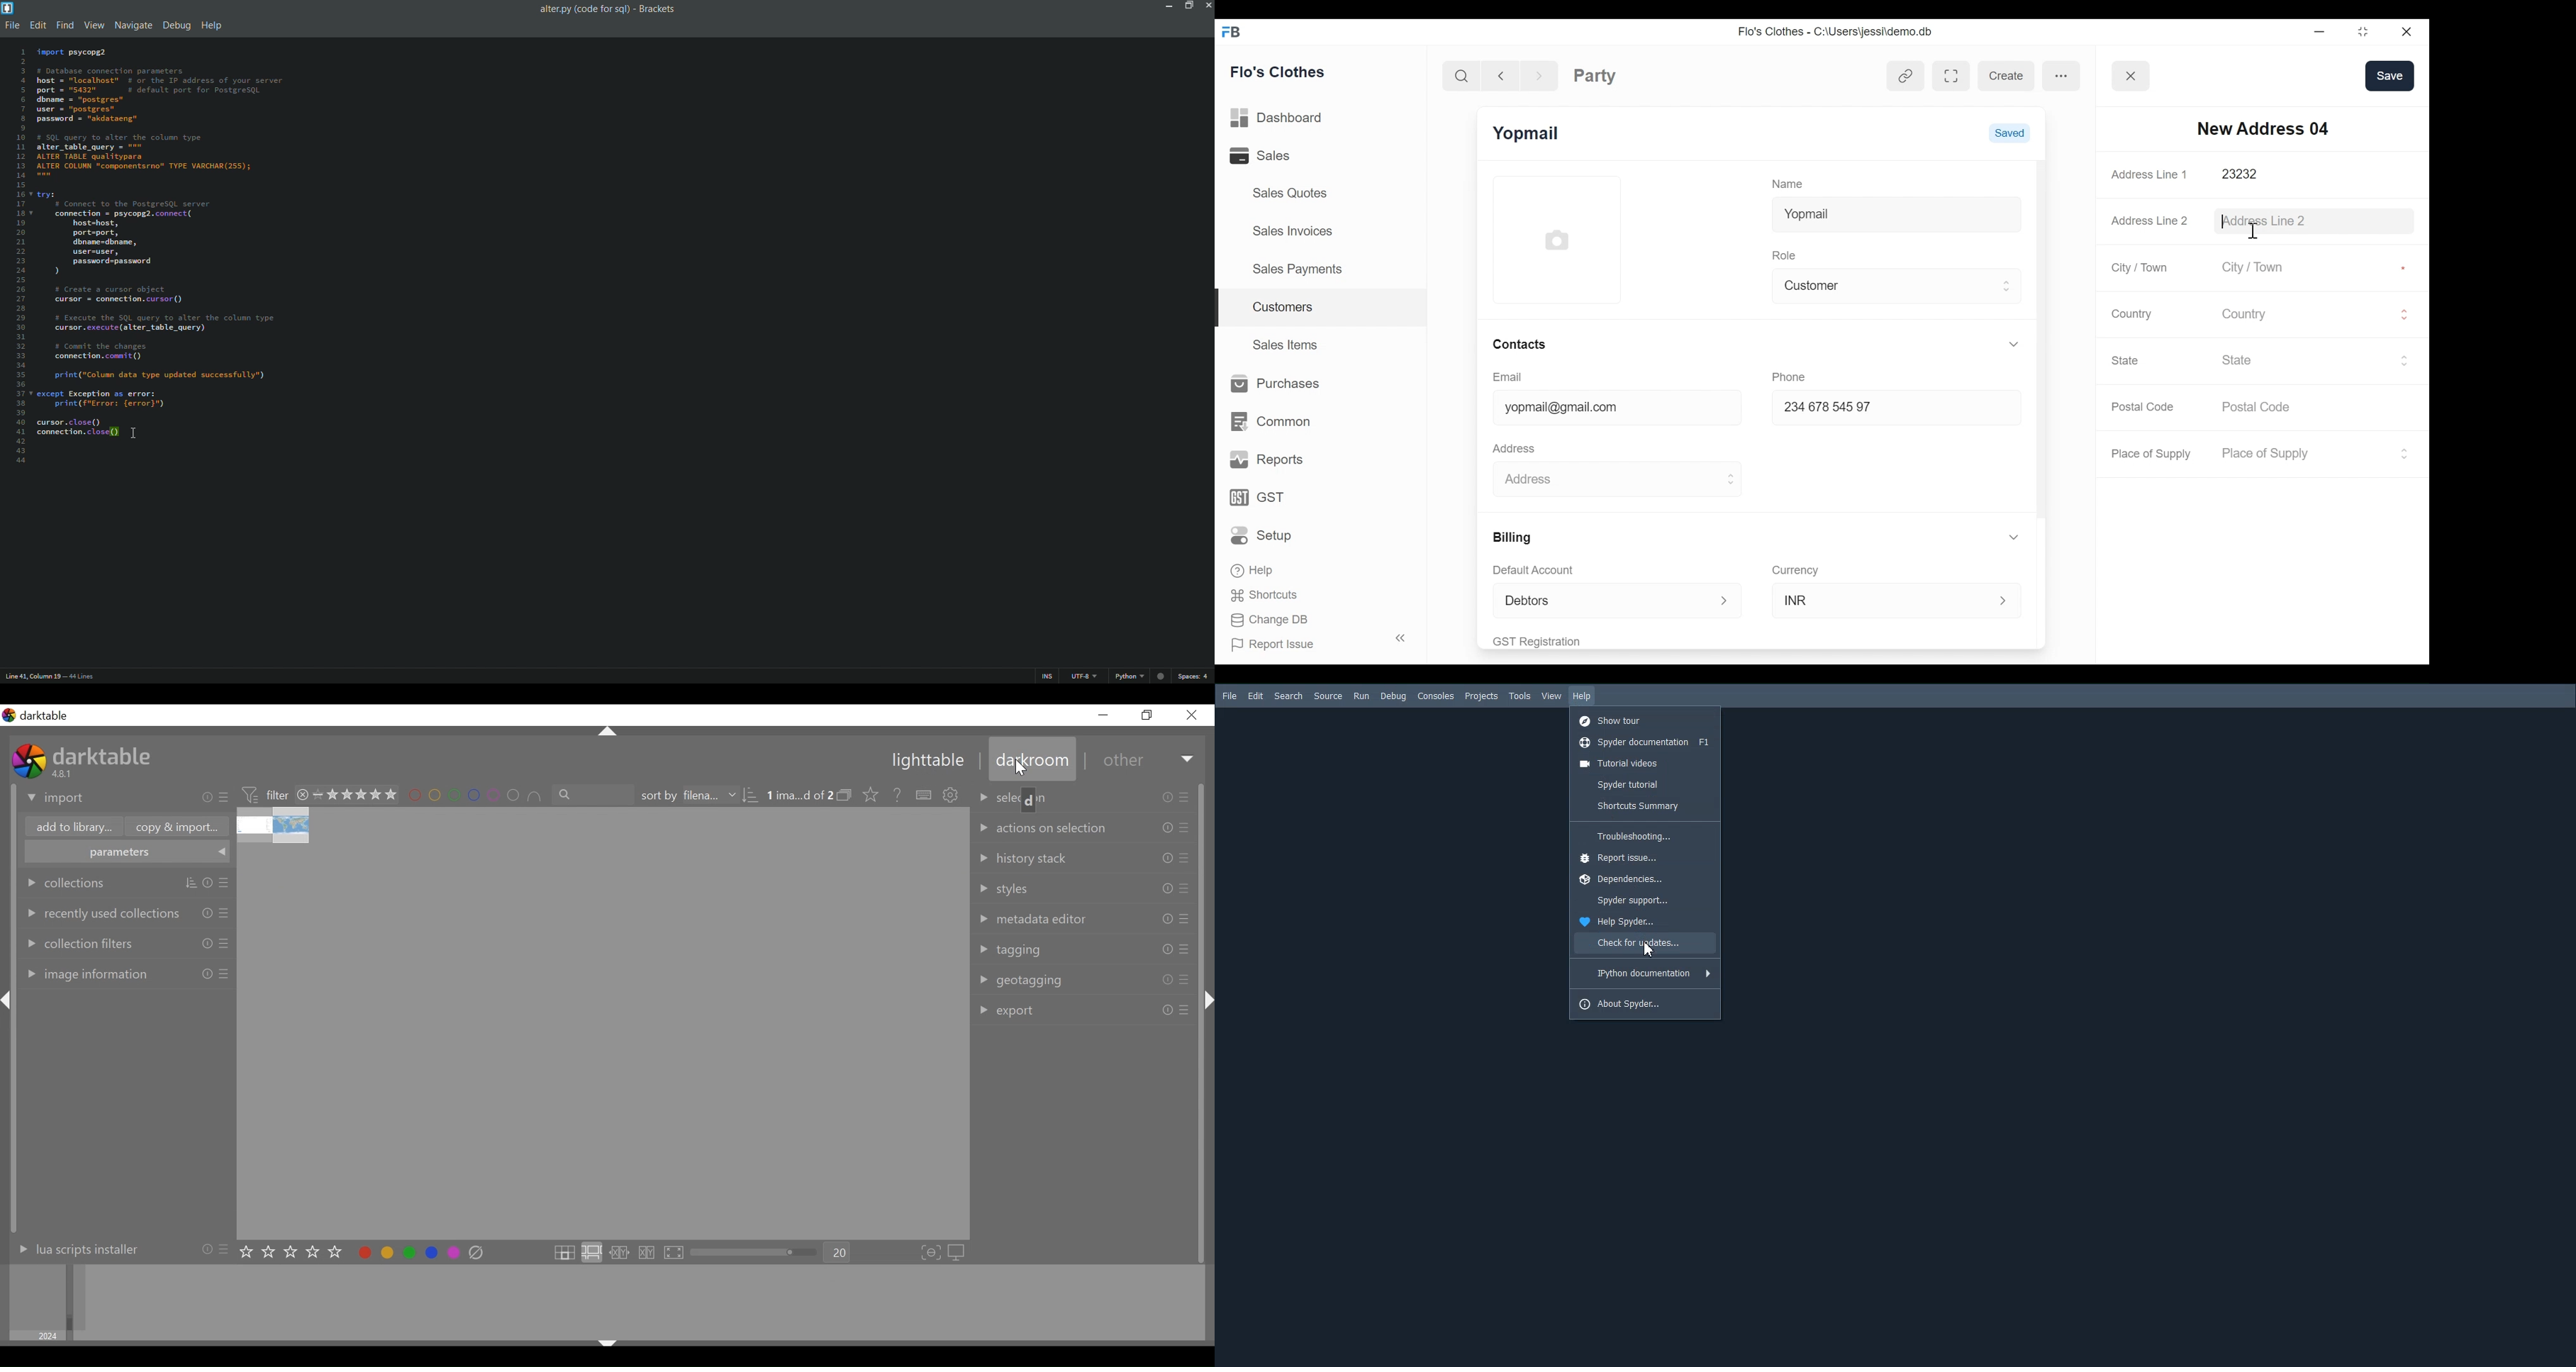  I want to click on Common, so click(1269, 421).